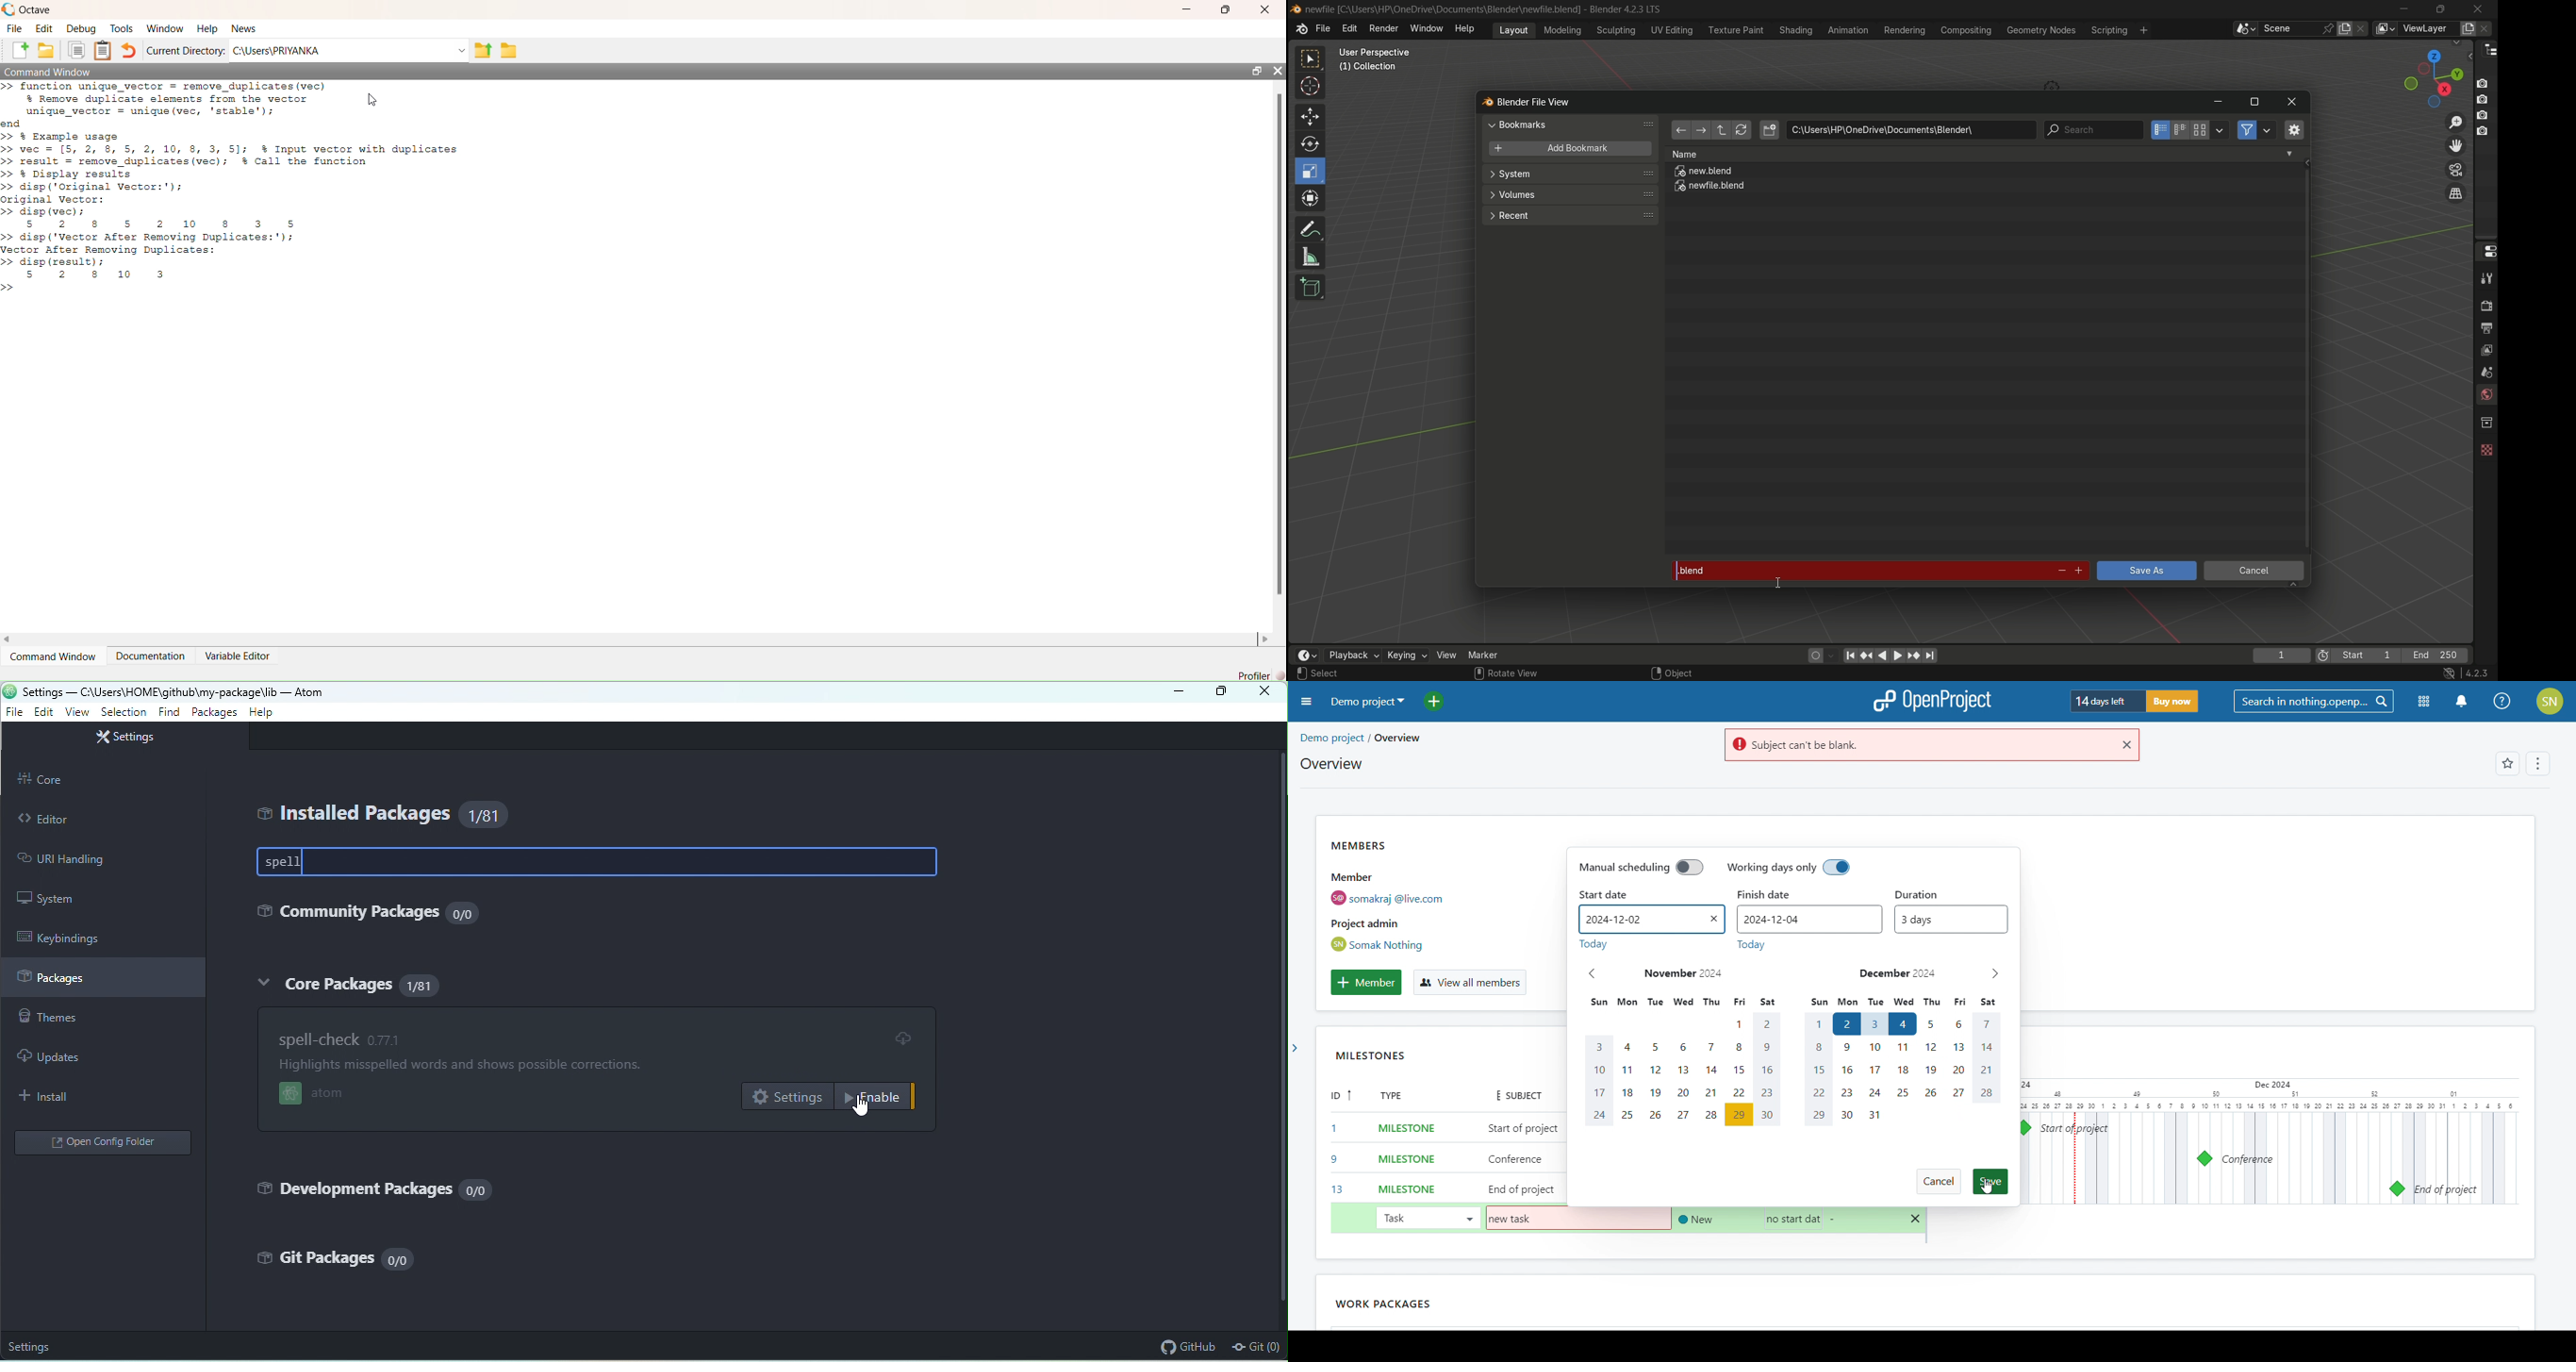 This screenshot has height=1372, width=2576. I want to click on close app, so click(2479, 8).